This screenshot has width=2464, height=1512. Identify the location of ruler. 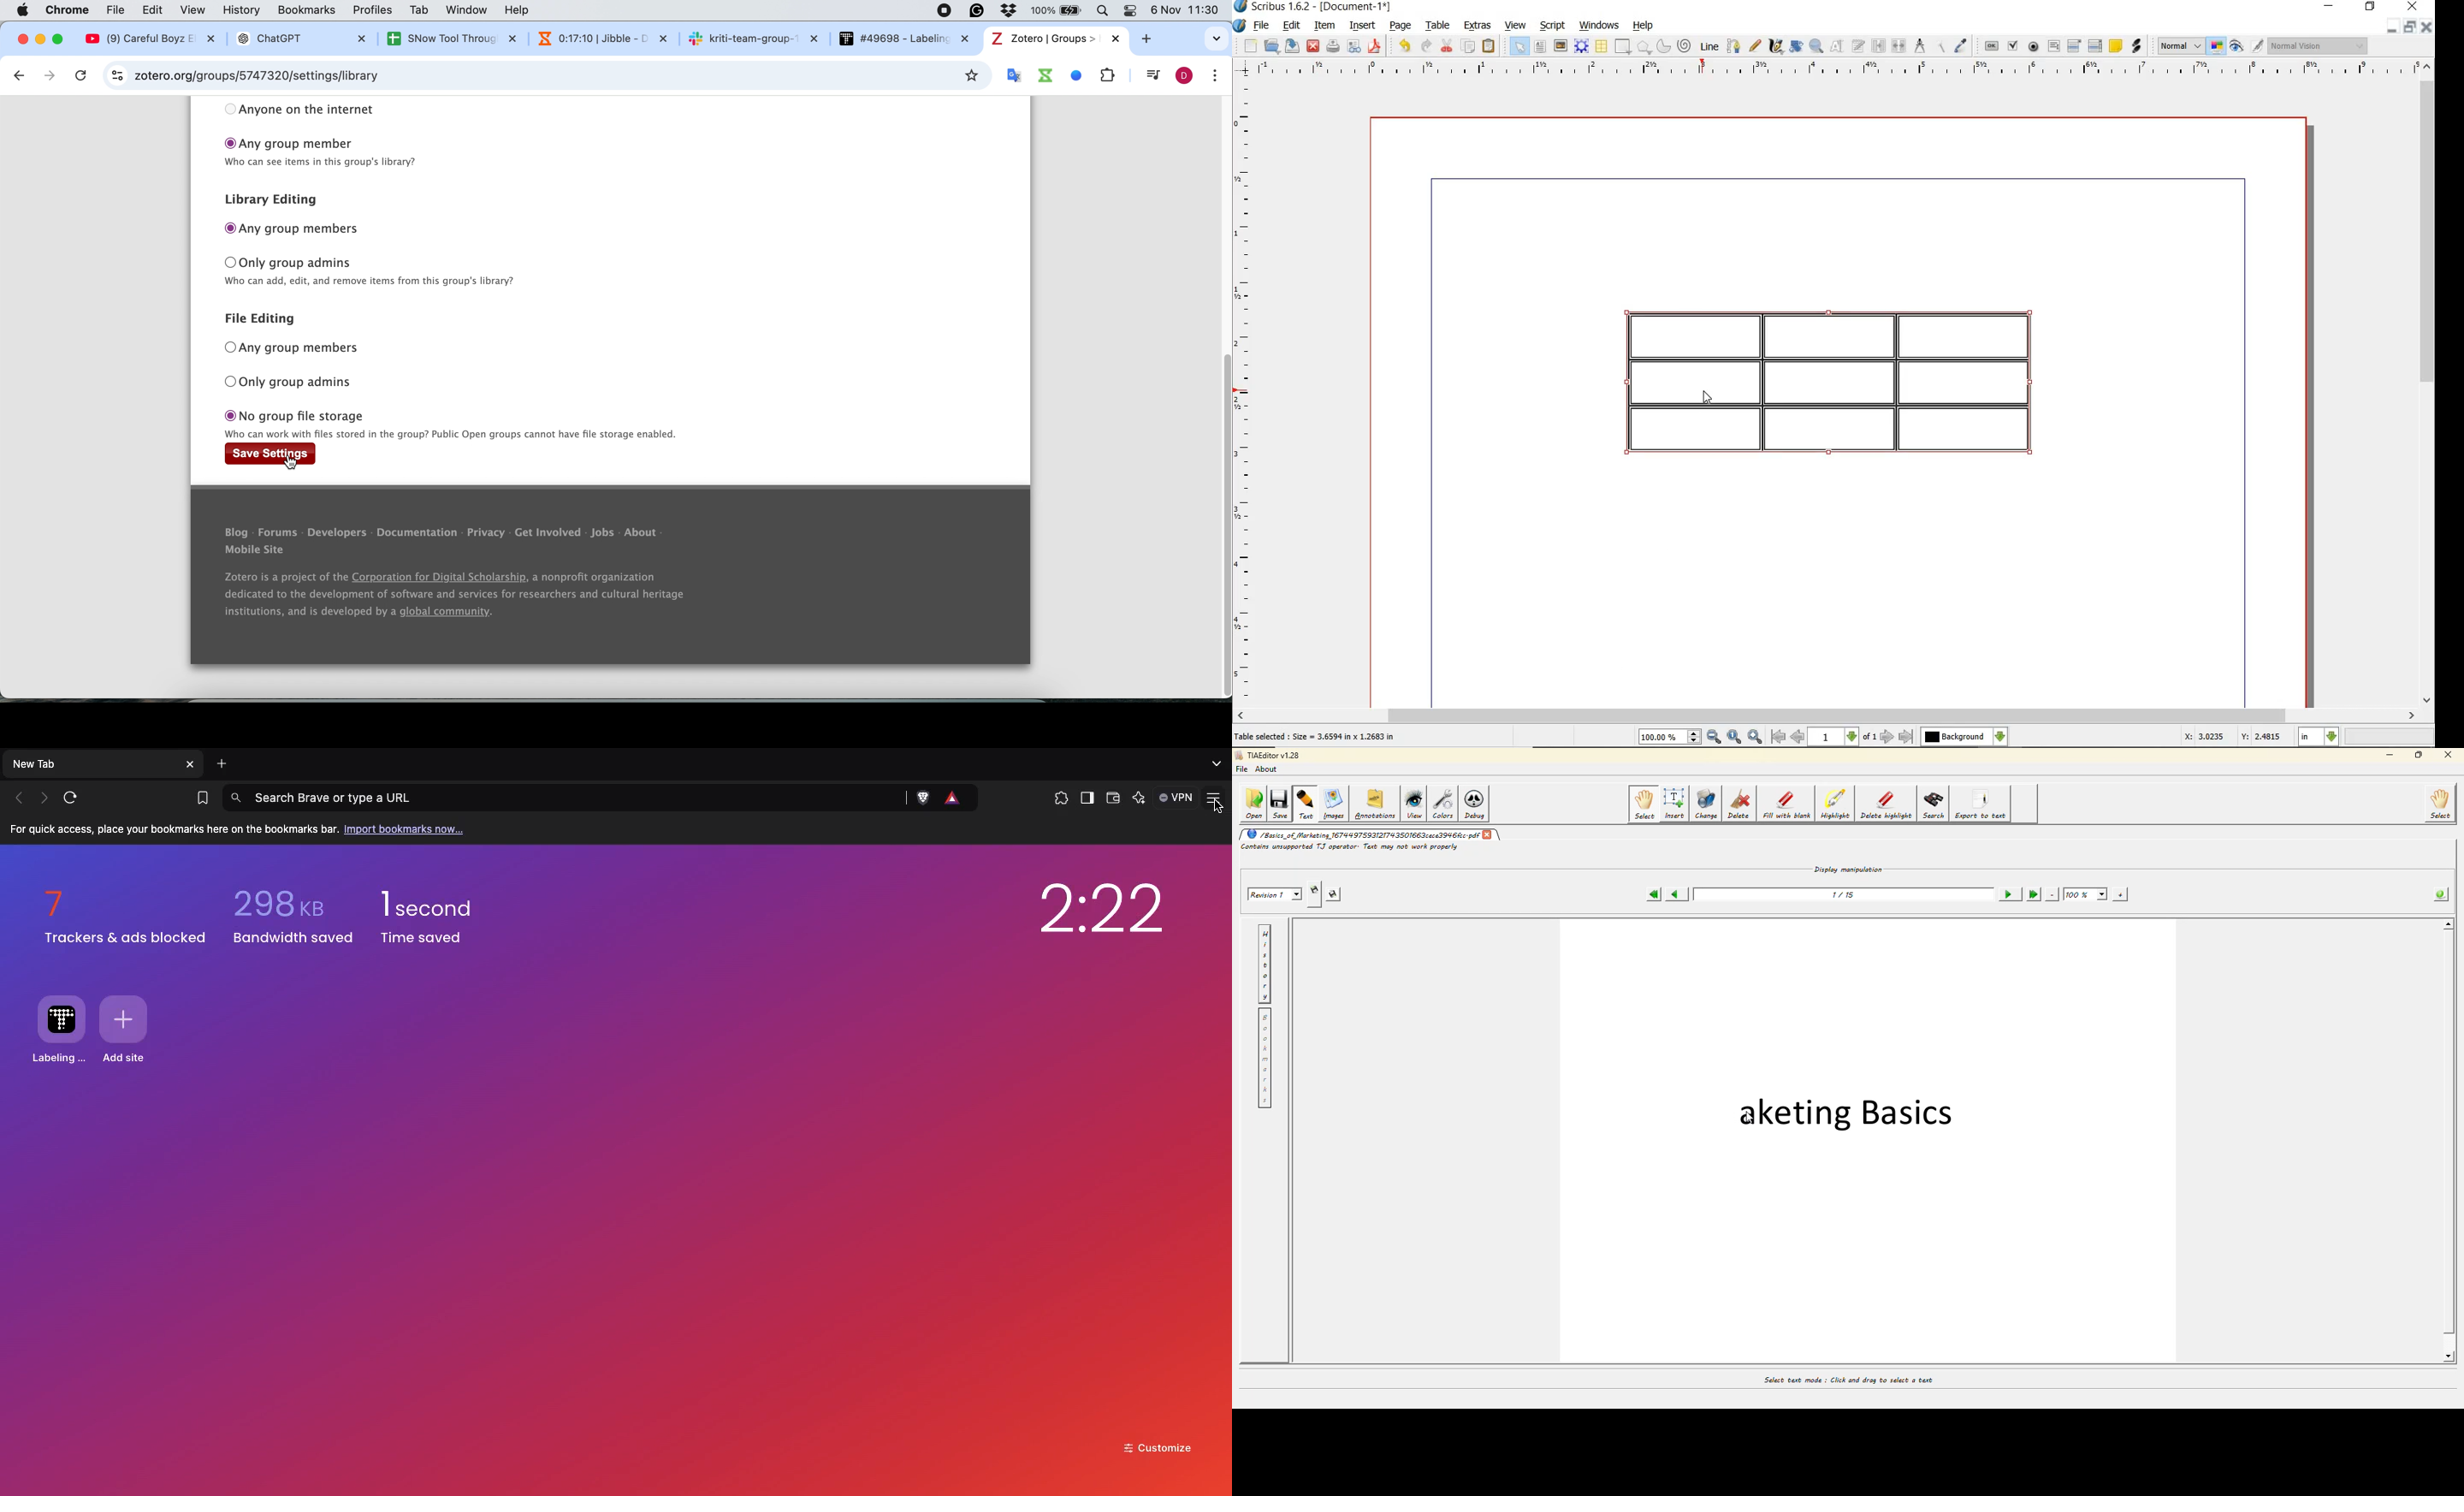
(1829, 70).